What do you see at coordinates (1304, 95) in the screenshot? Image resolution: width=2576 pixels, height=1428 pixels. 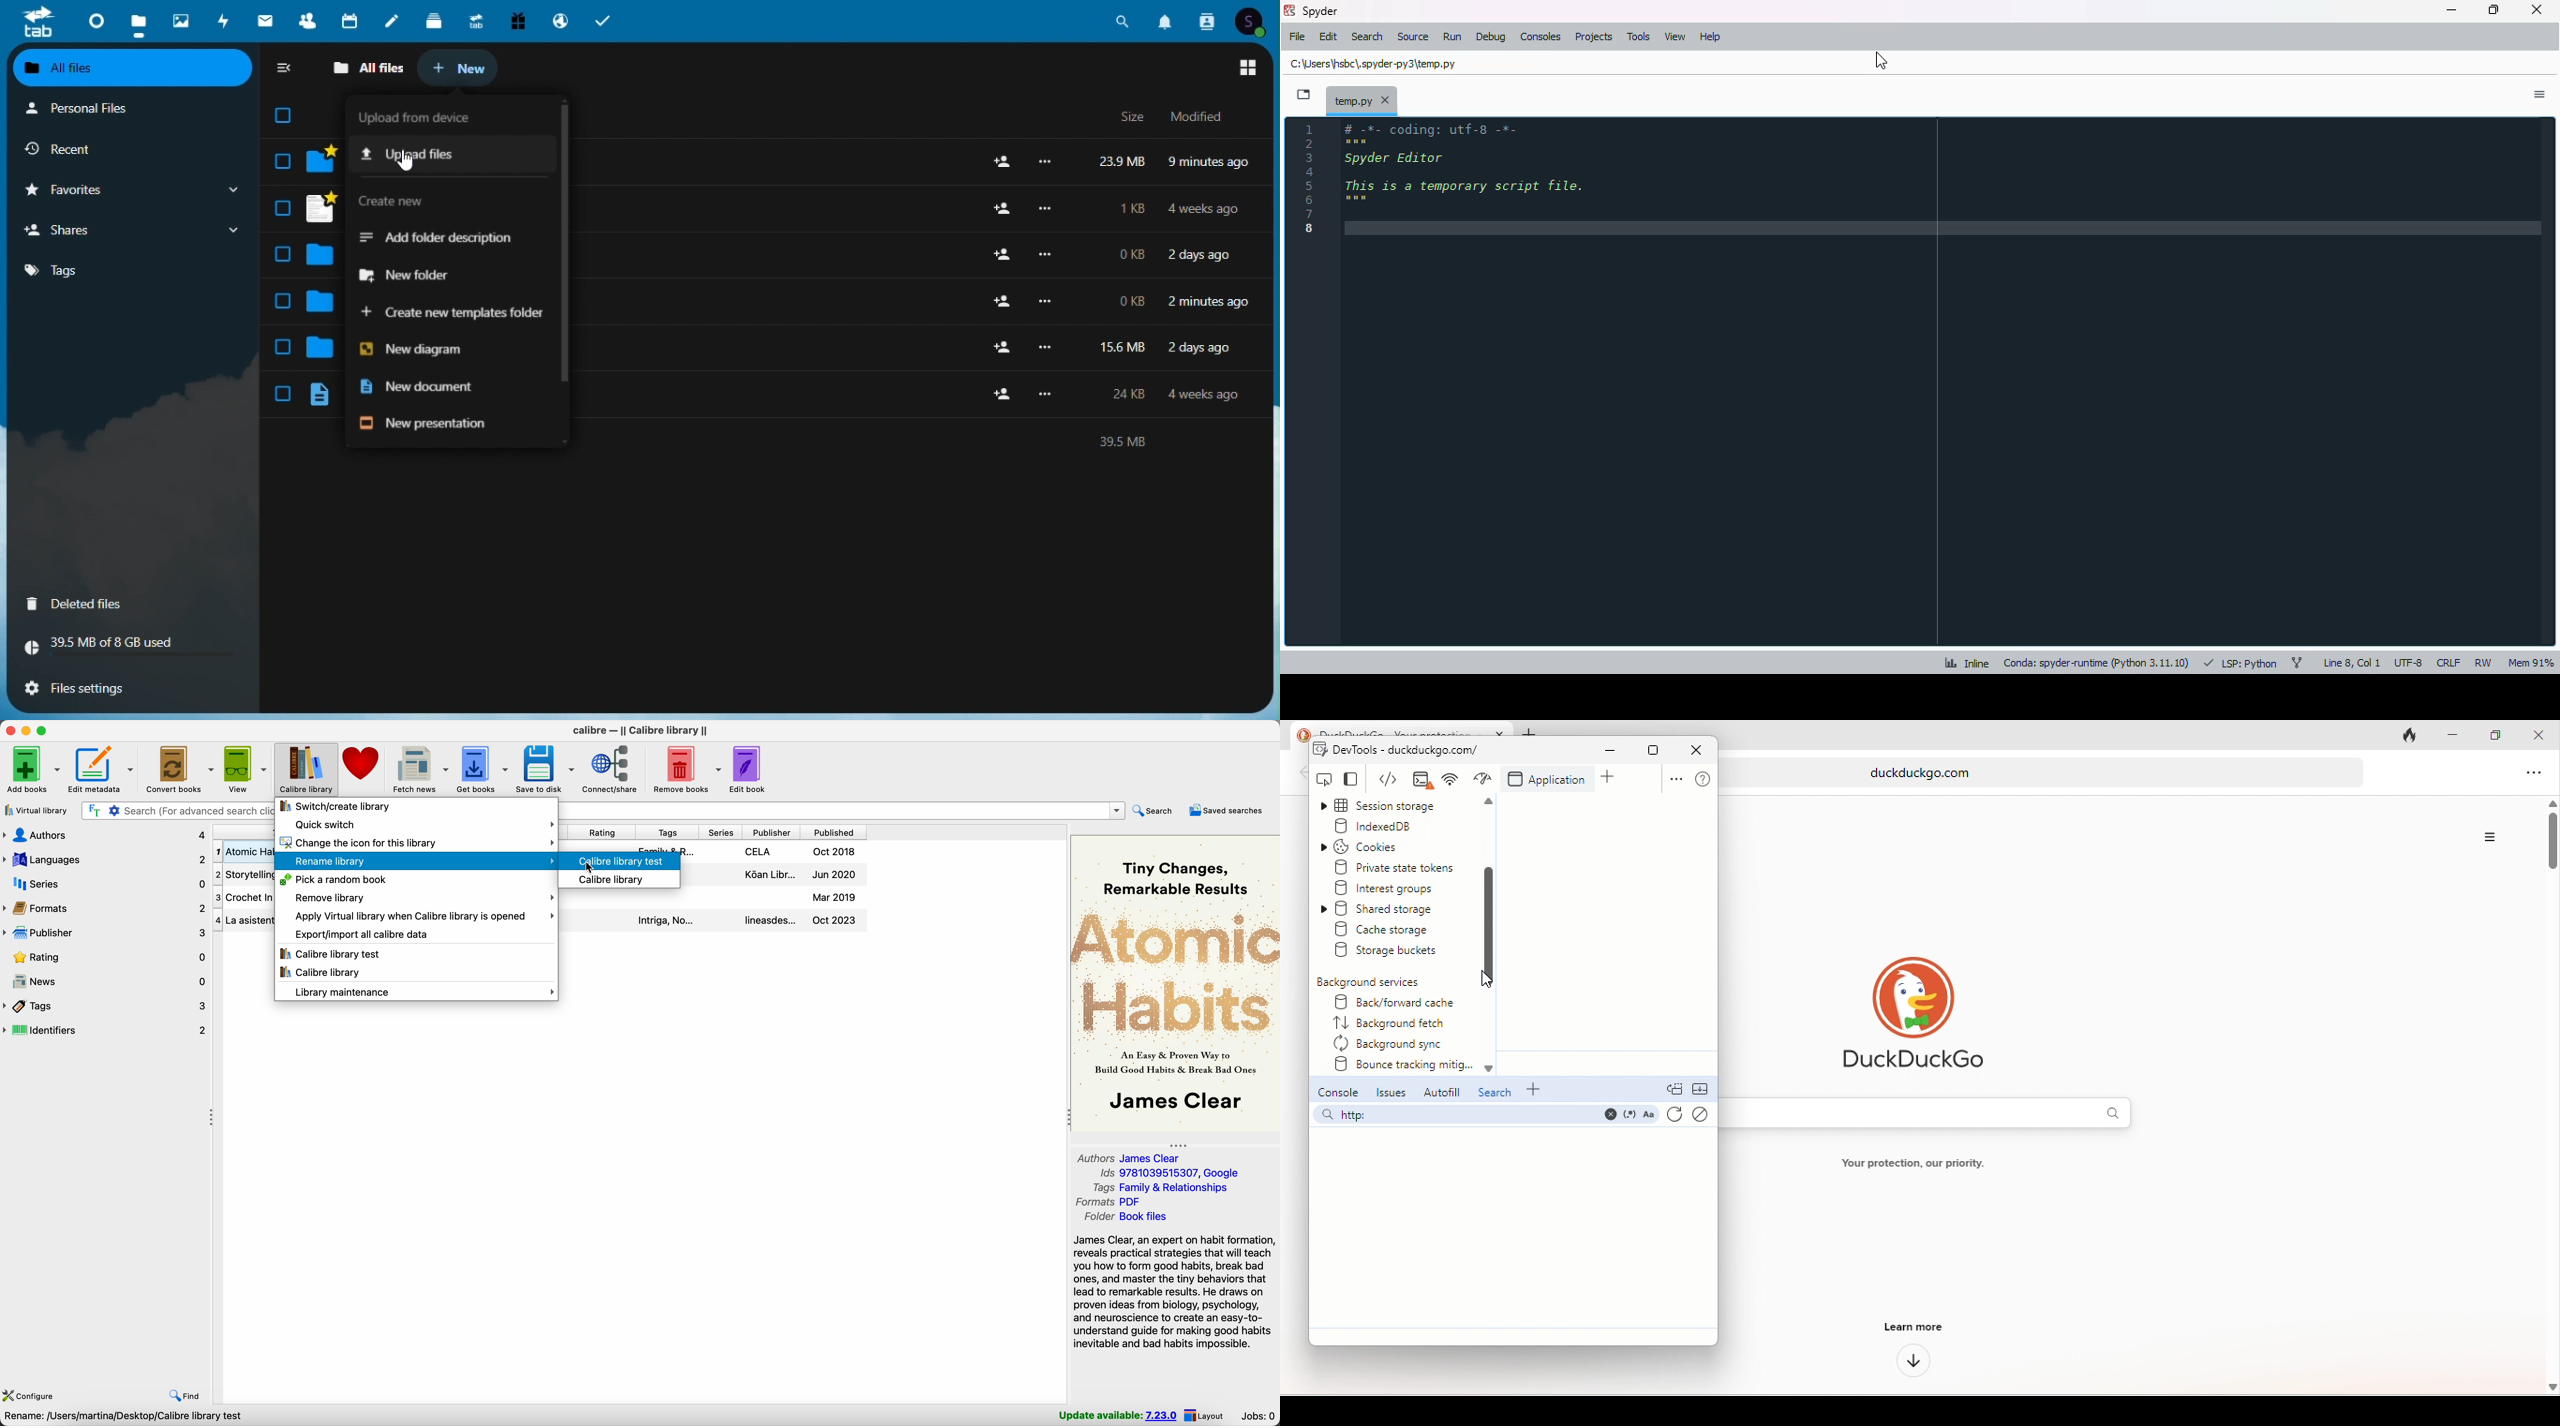 I see `Fullscreen` at bounding box center [1304, 95].